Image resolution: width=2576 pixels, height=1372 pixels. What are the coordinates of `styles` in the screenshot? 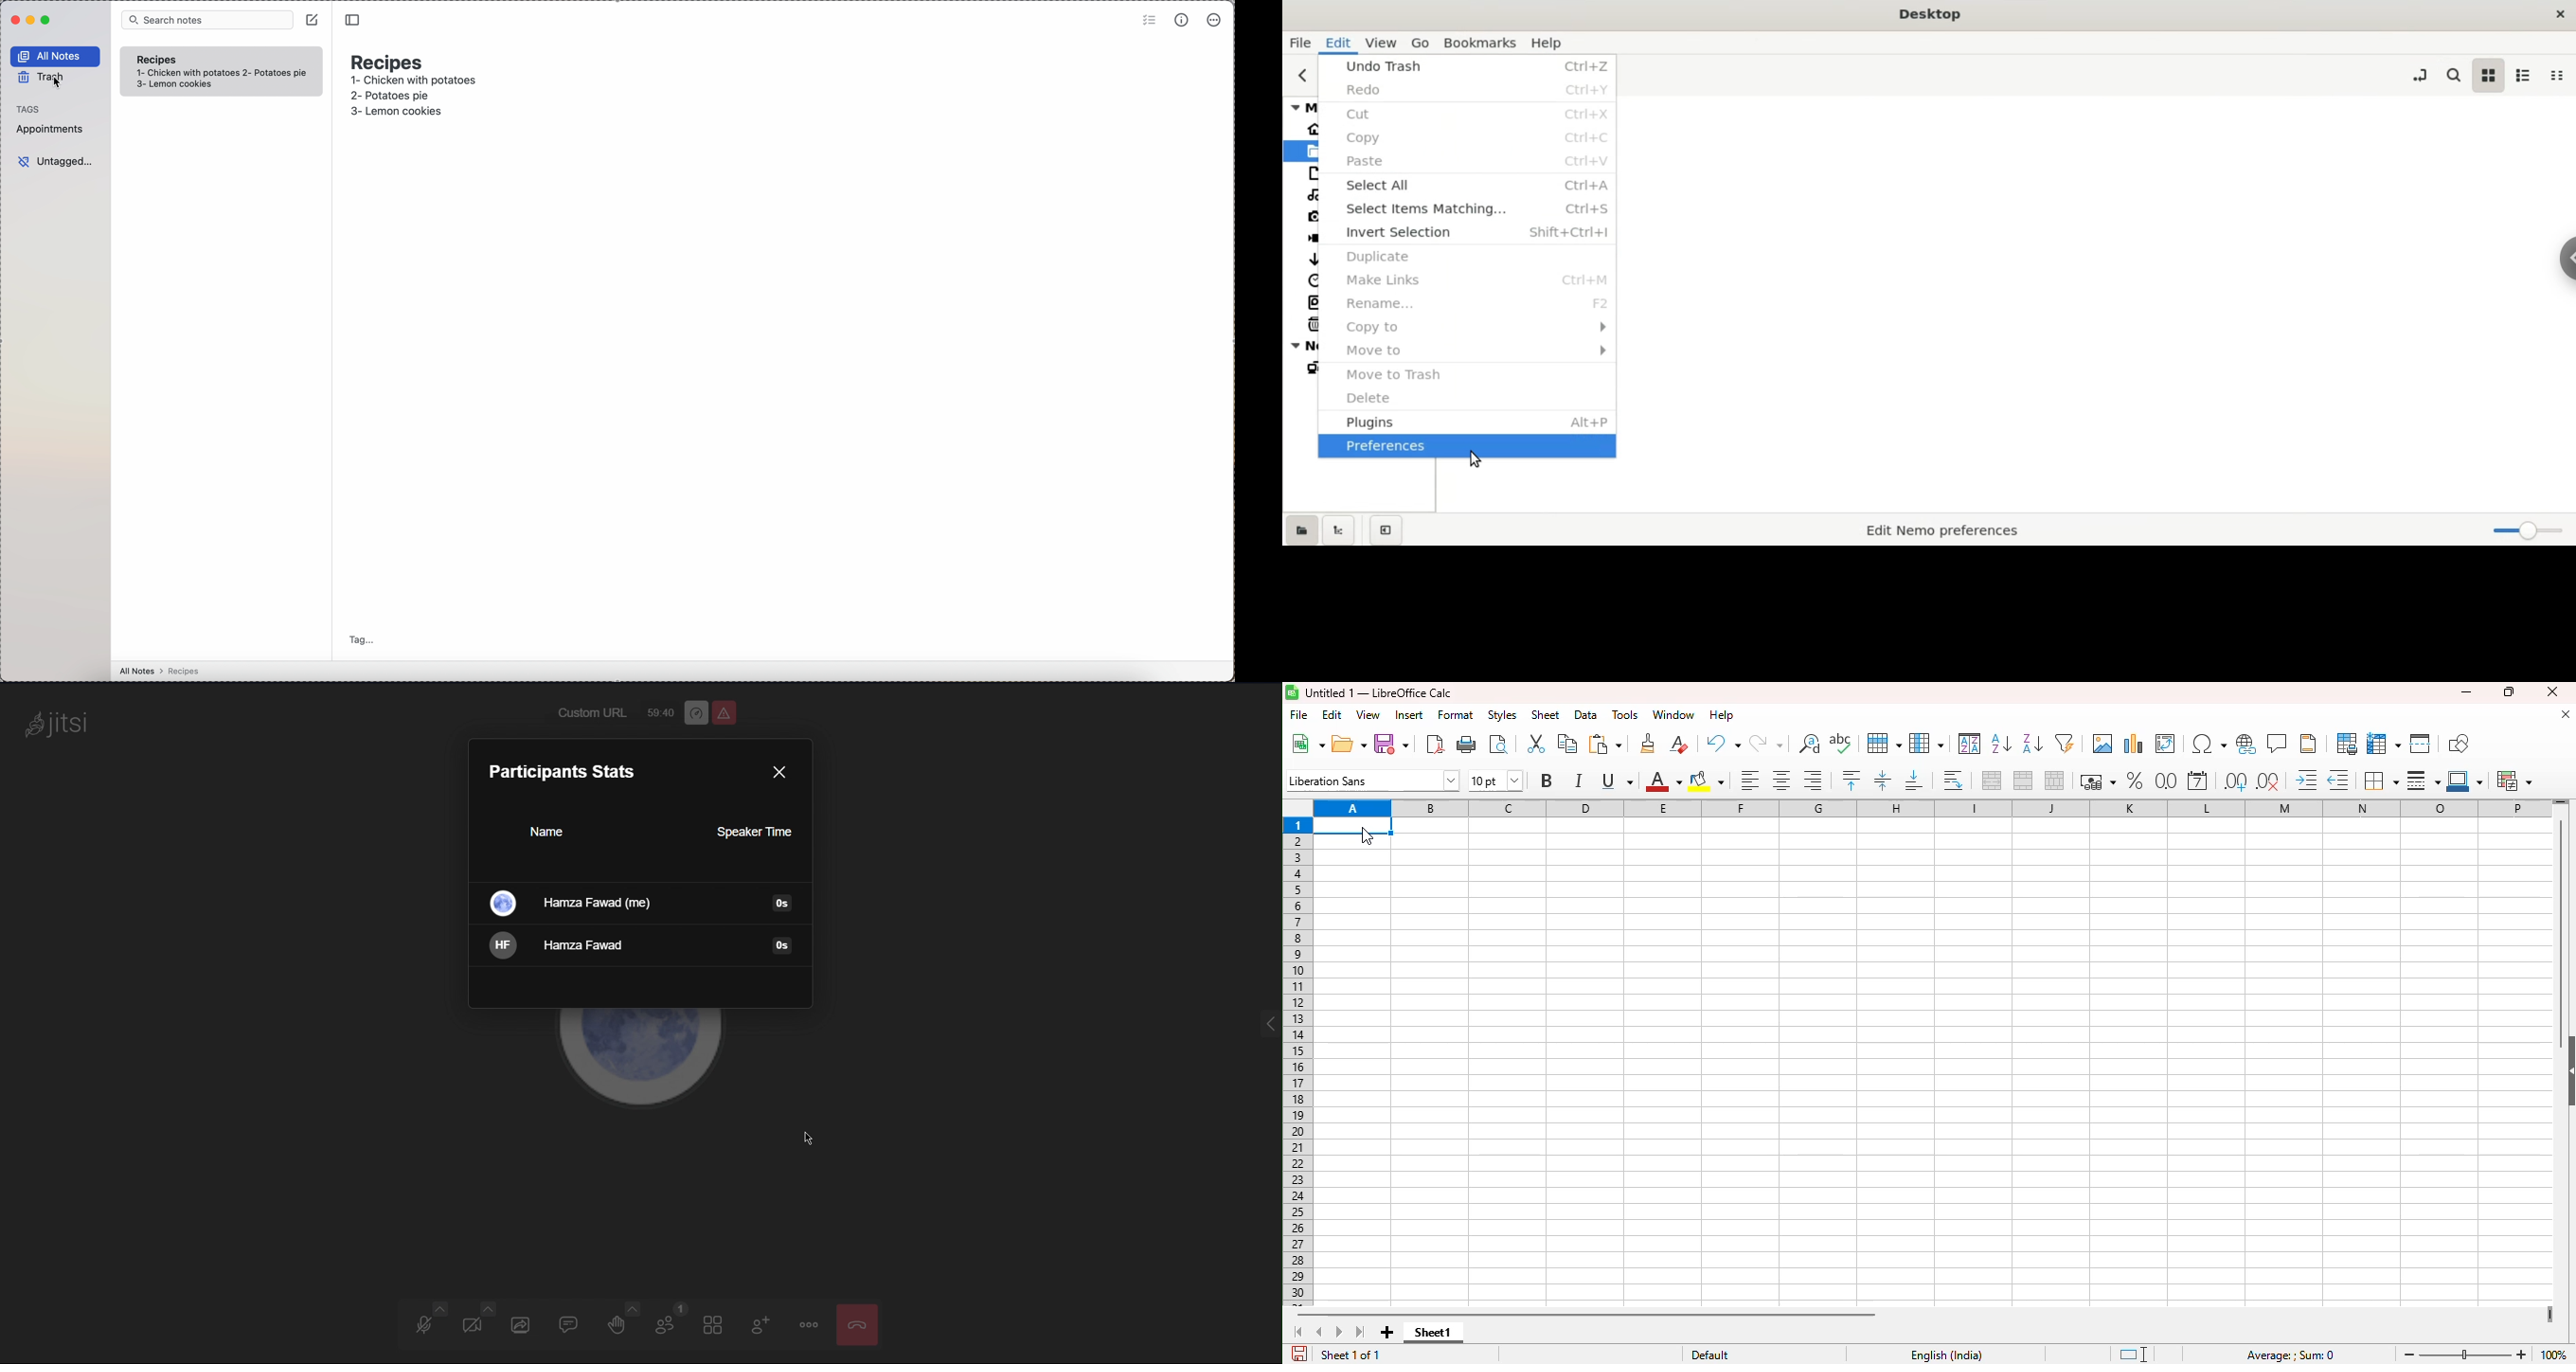 It's located at (1502, 714).